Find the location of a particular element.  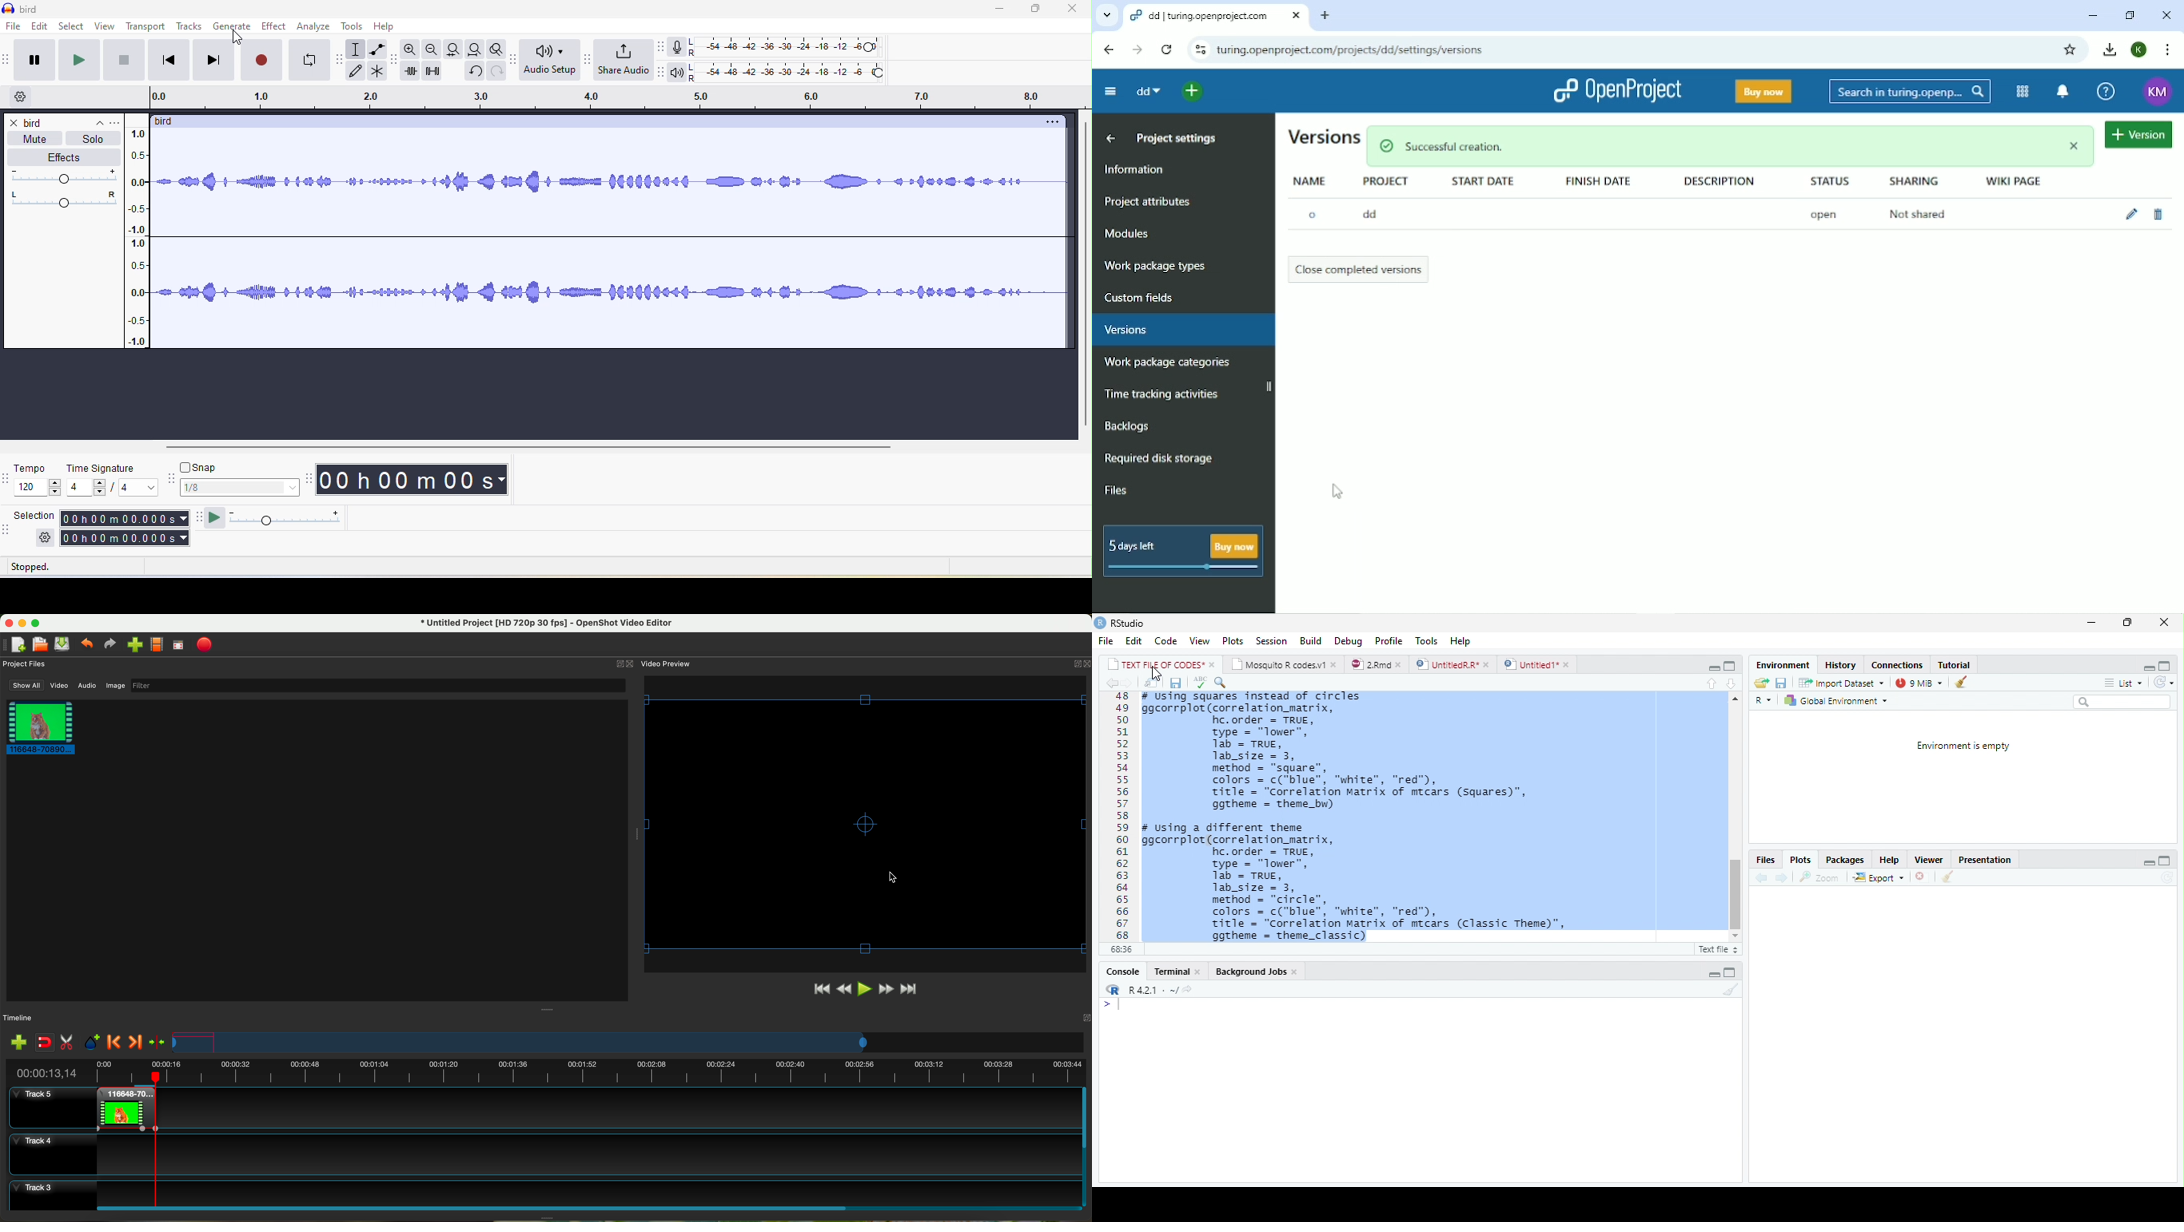

‘Console is located at coordinates (1118, 974).